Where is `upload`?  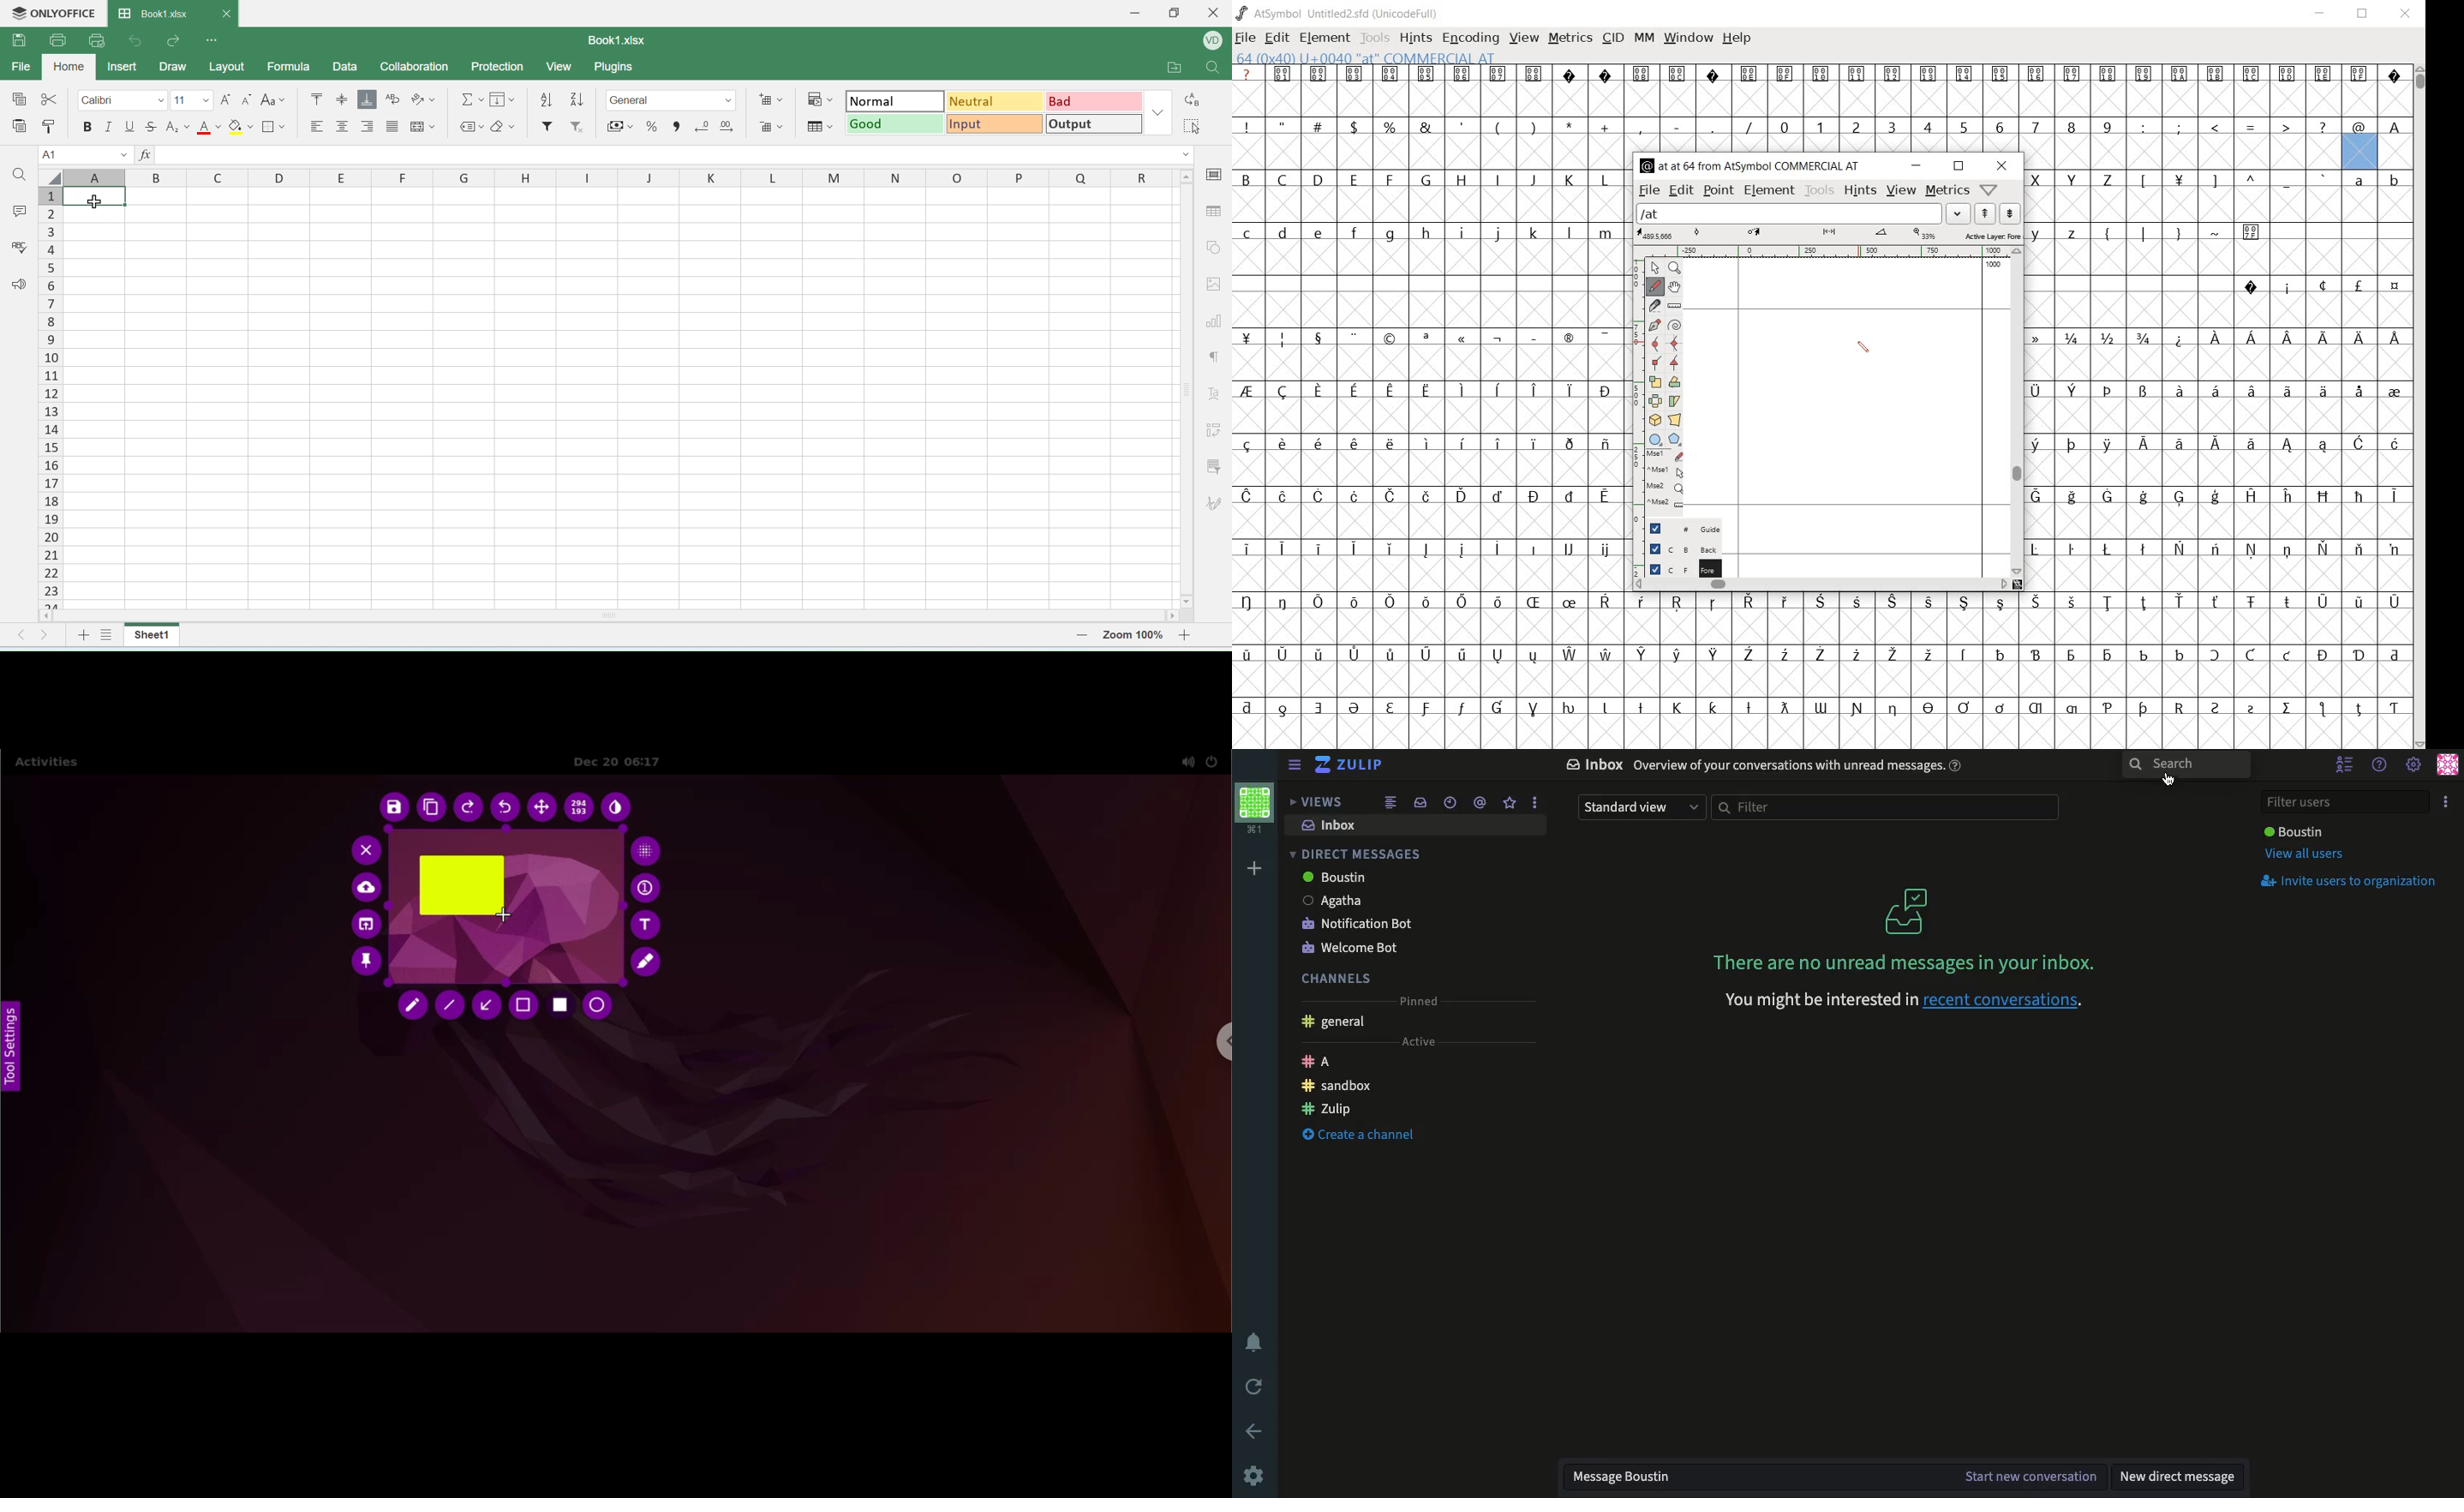
upload is located at coordinates (368, 888).